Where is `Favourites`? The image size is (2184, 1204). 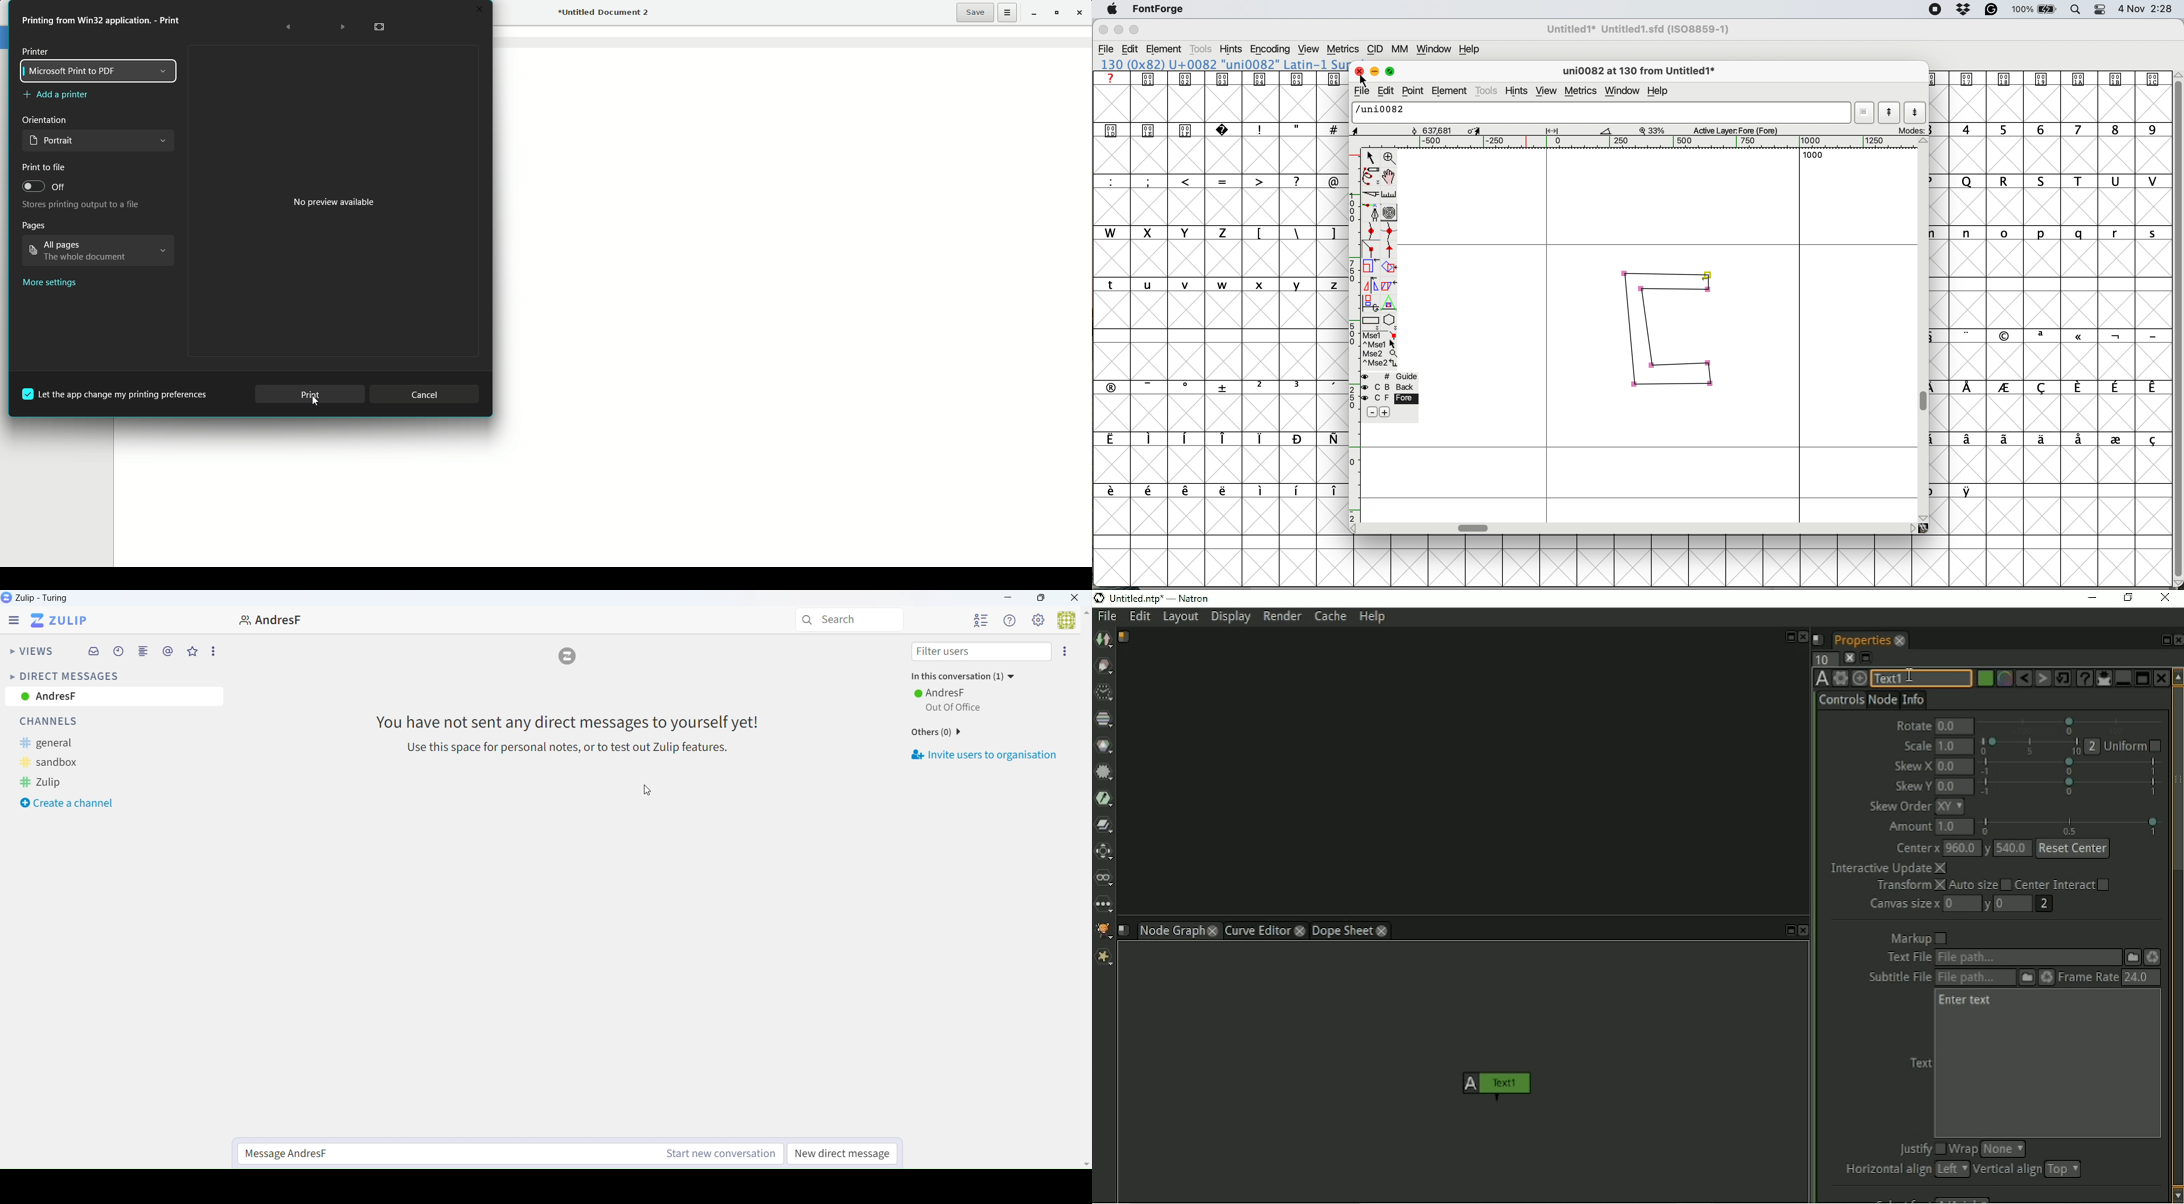 Favourites is located at coordinates (192, 652).